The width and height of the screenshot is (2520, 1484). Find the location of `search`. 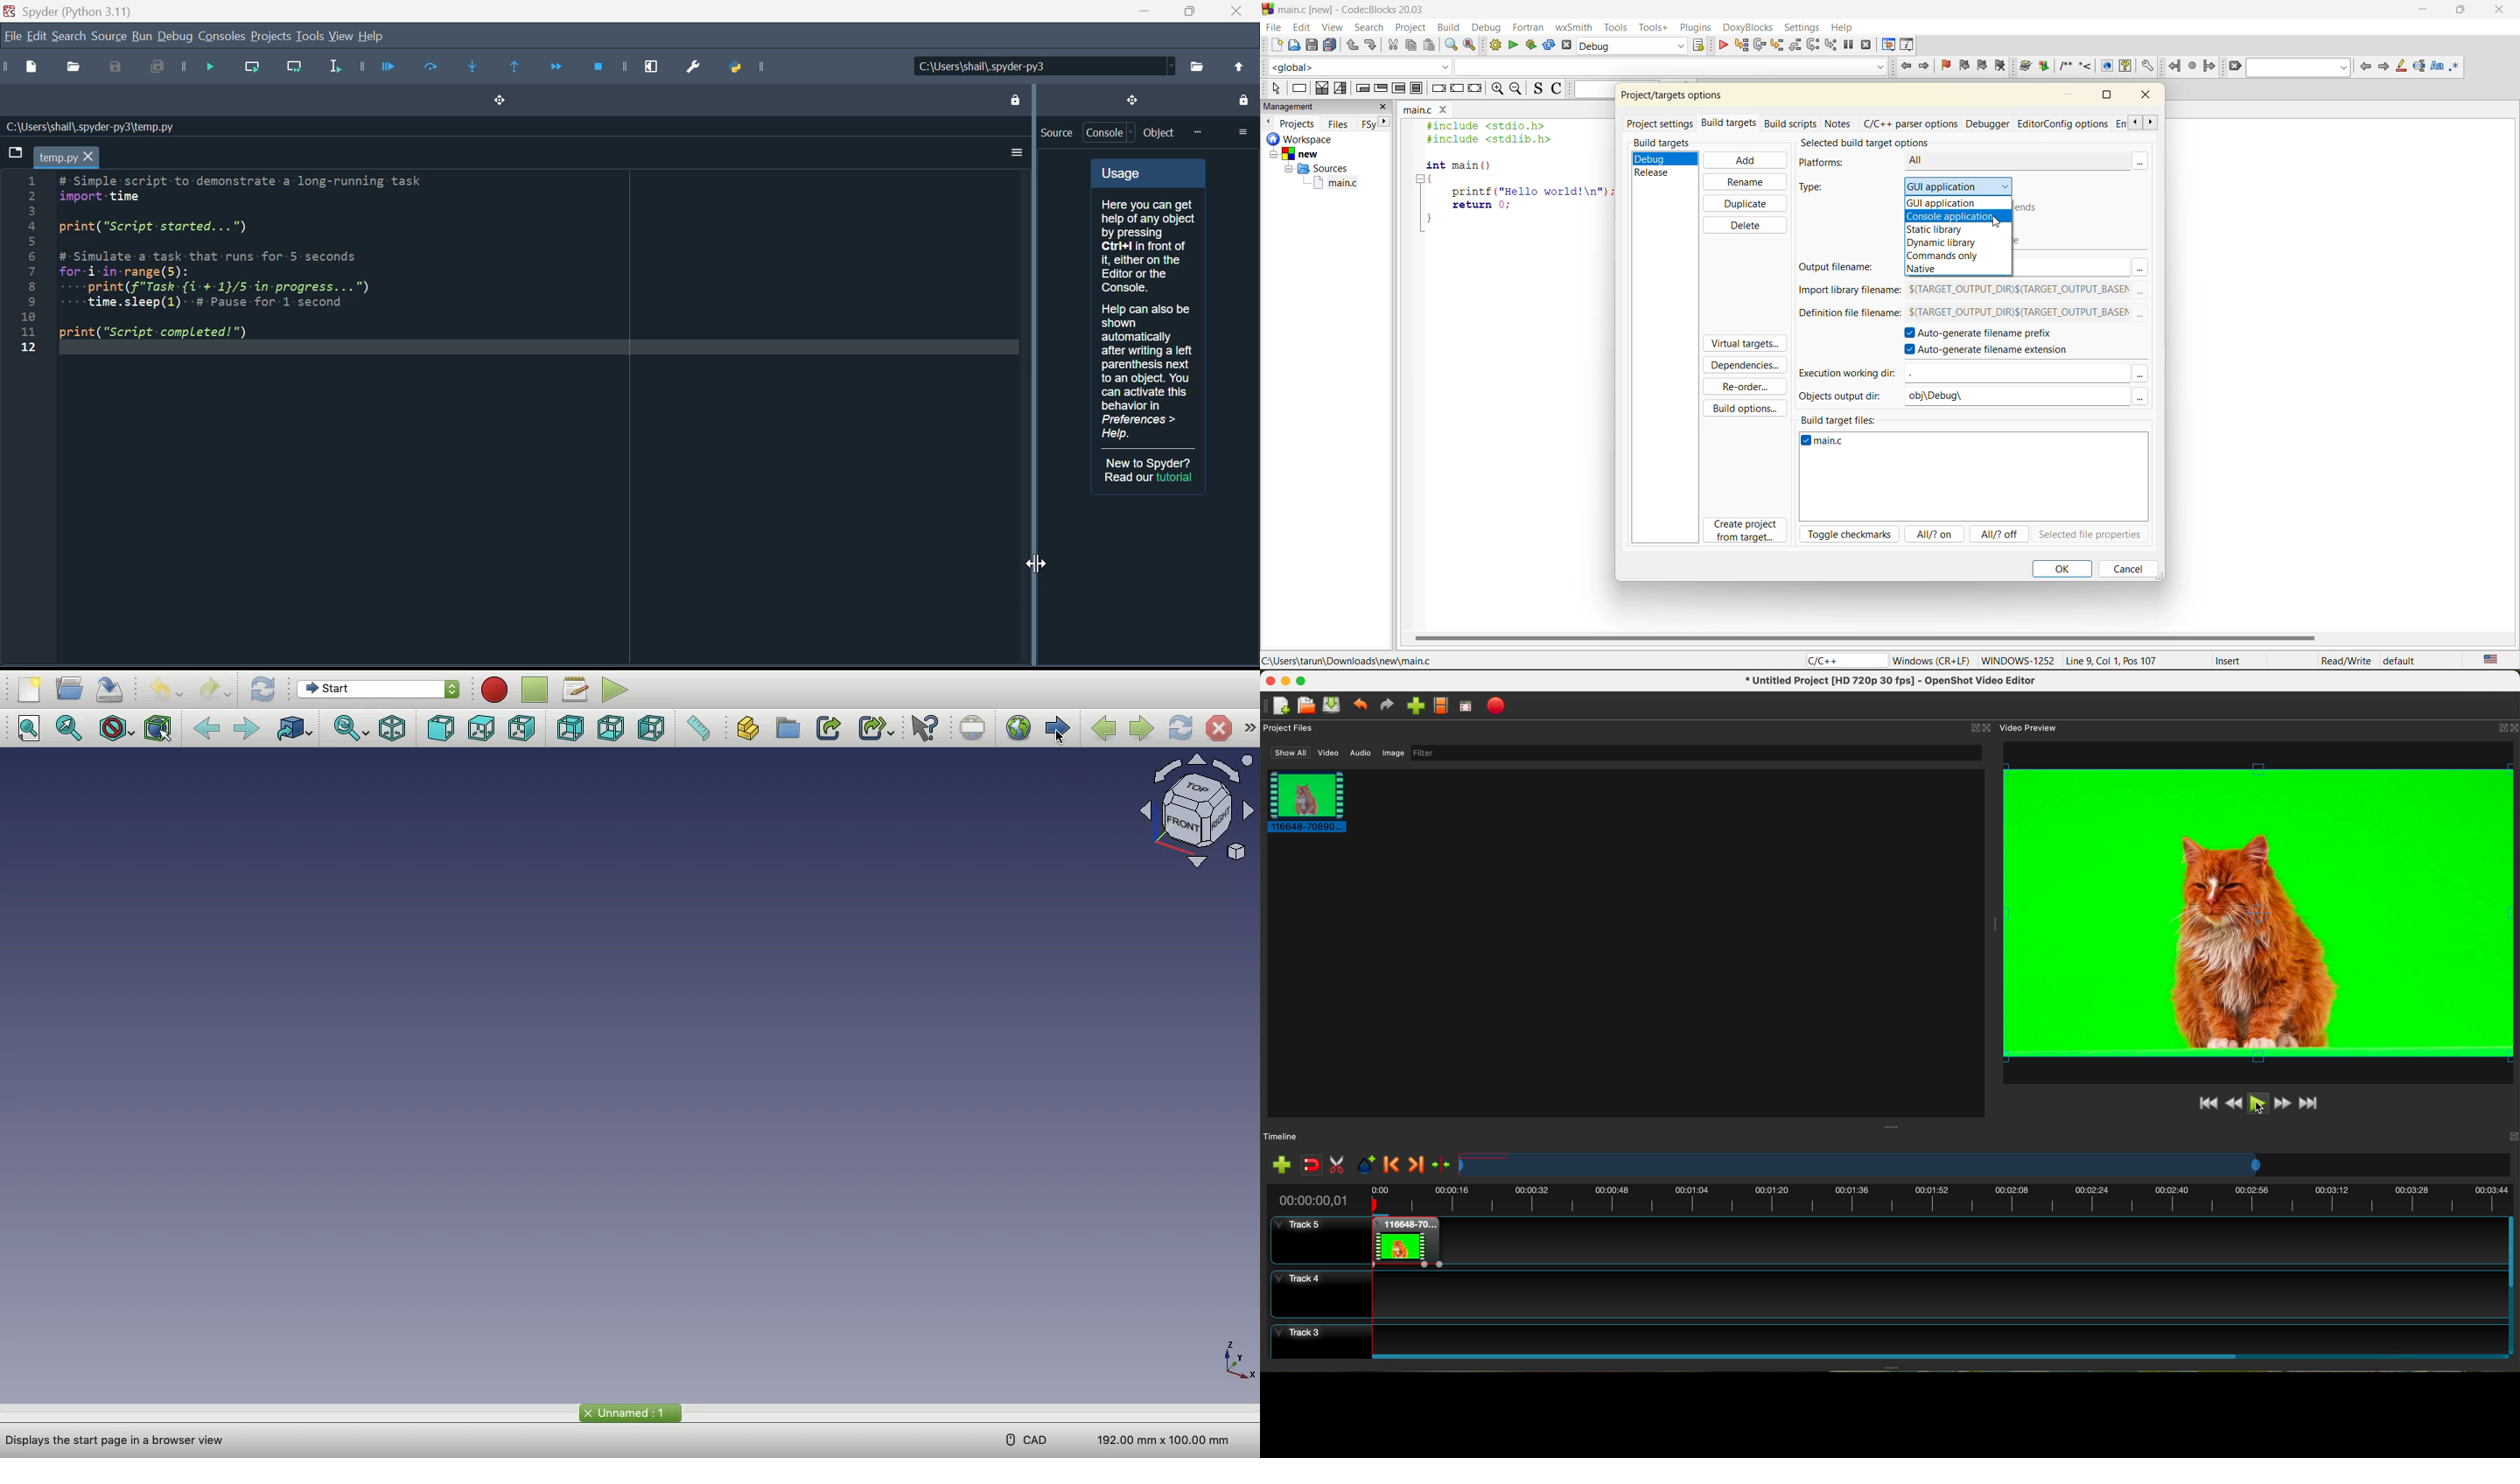

search is located at coordinates (69, 35).